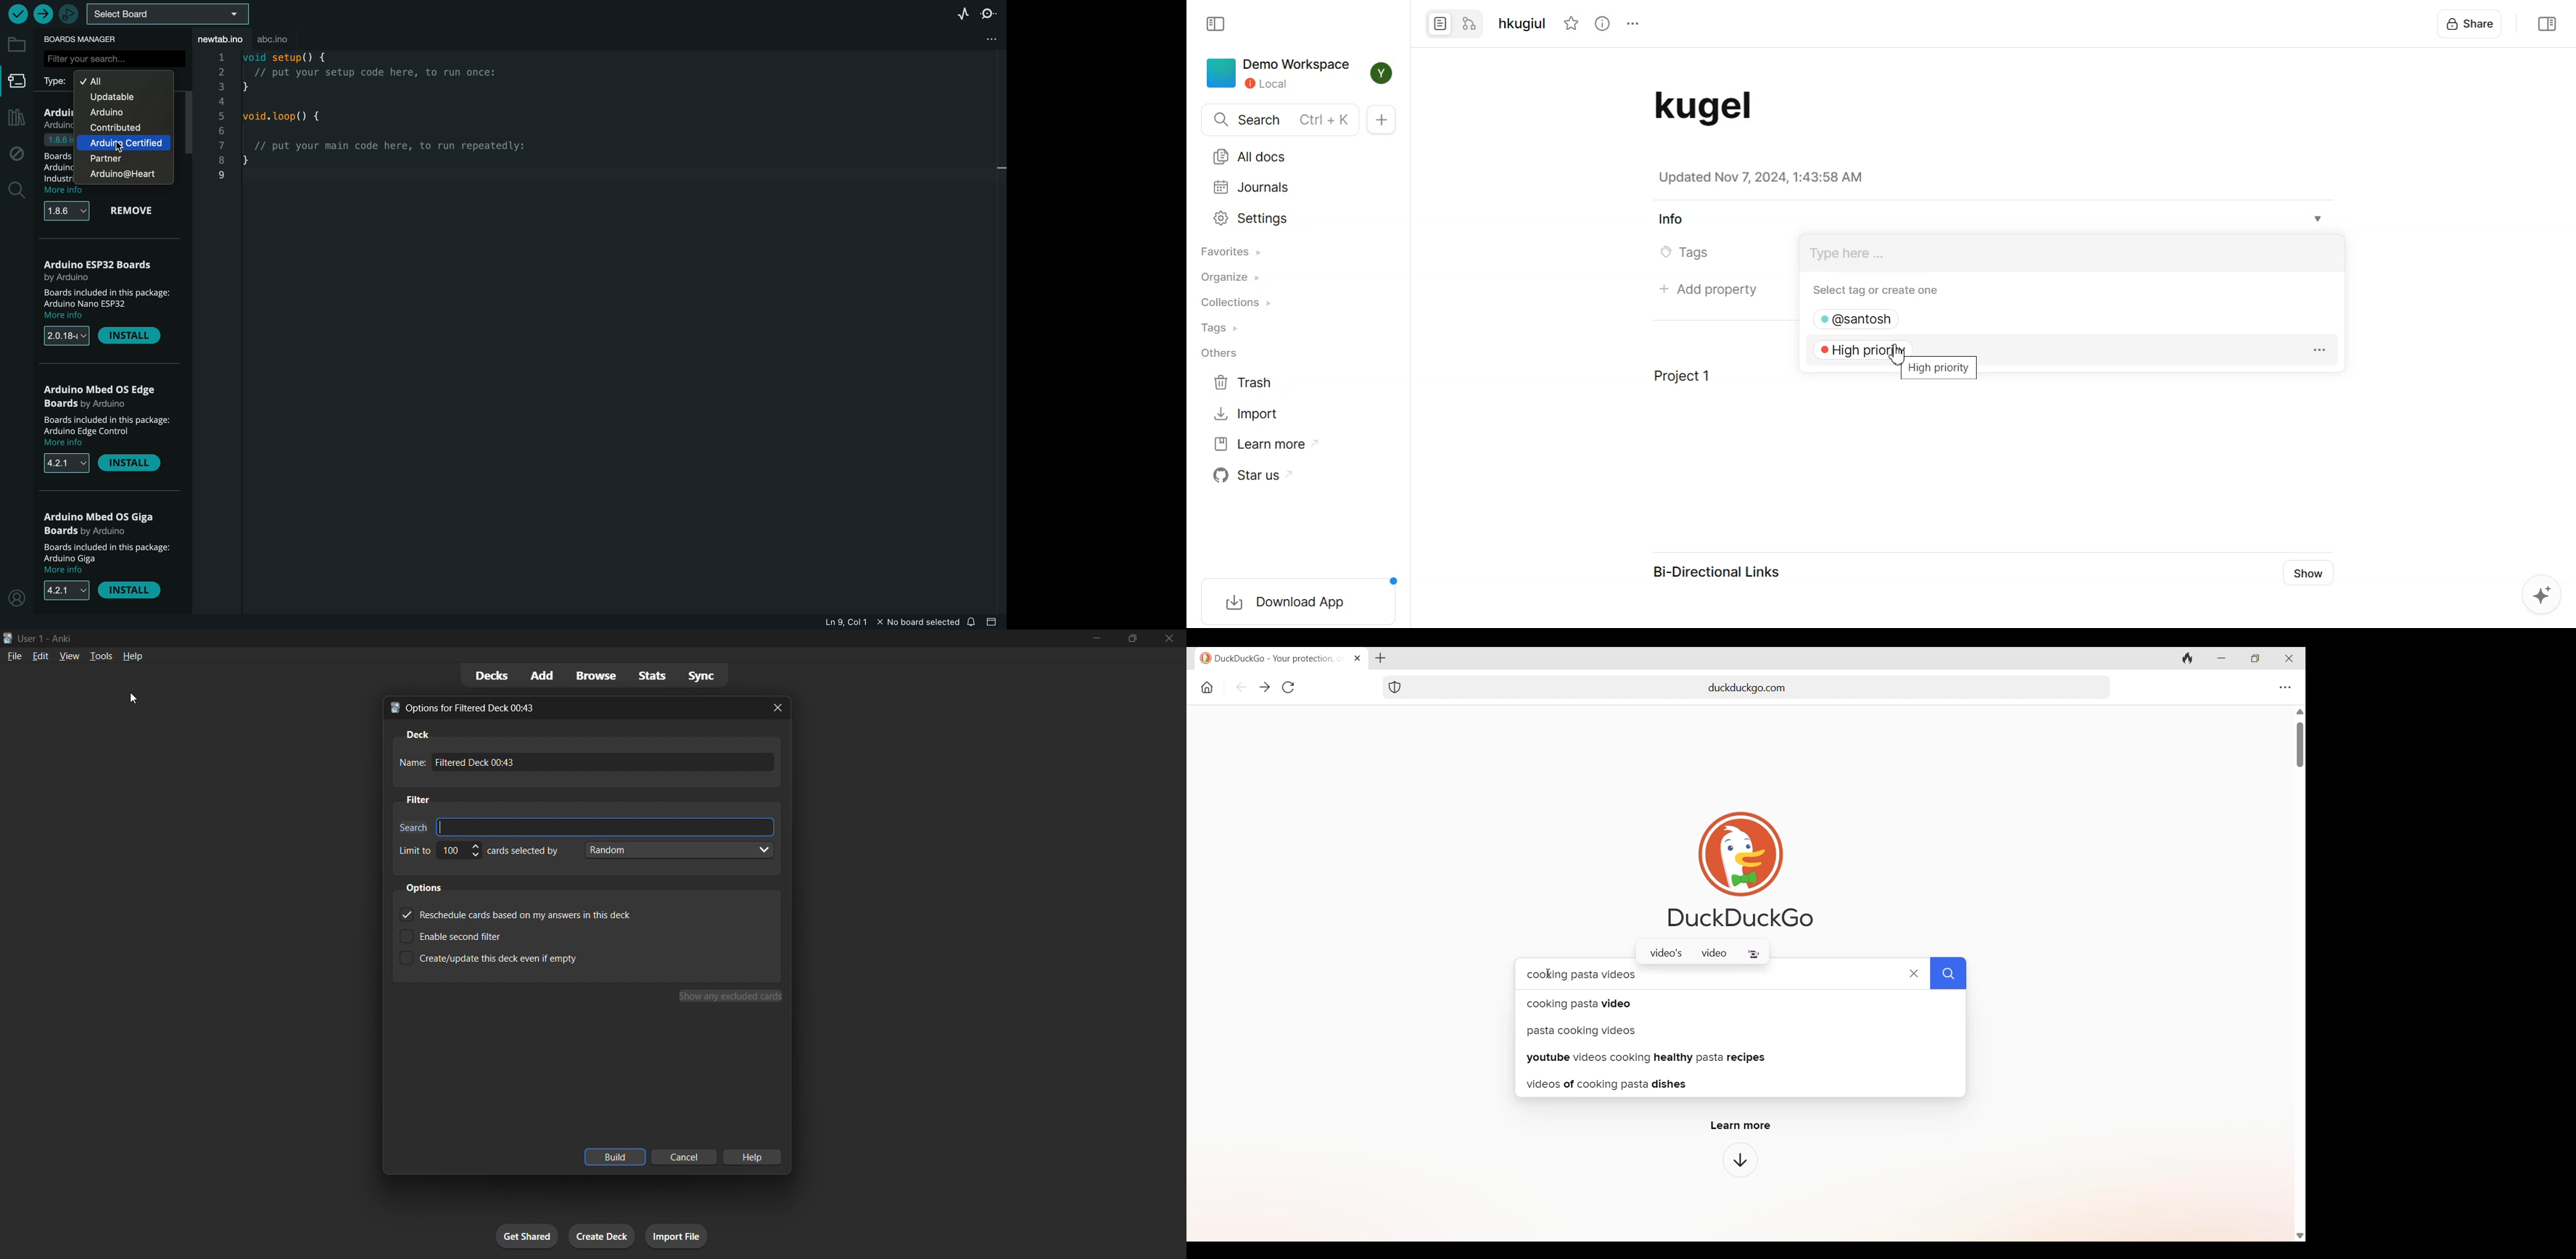 The height and width of the screenshot is (1260, 2576). Describe the element at coordinates (410, 825) in the screenshot. I see `filter input field` at that location.